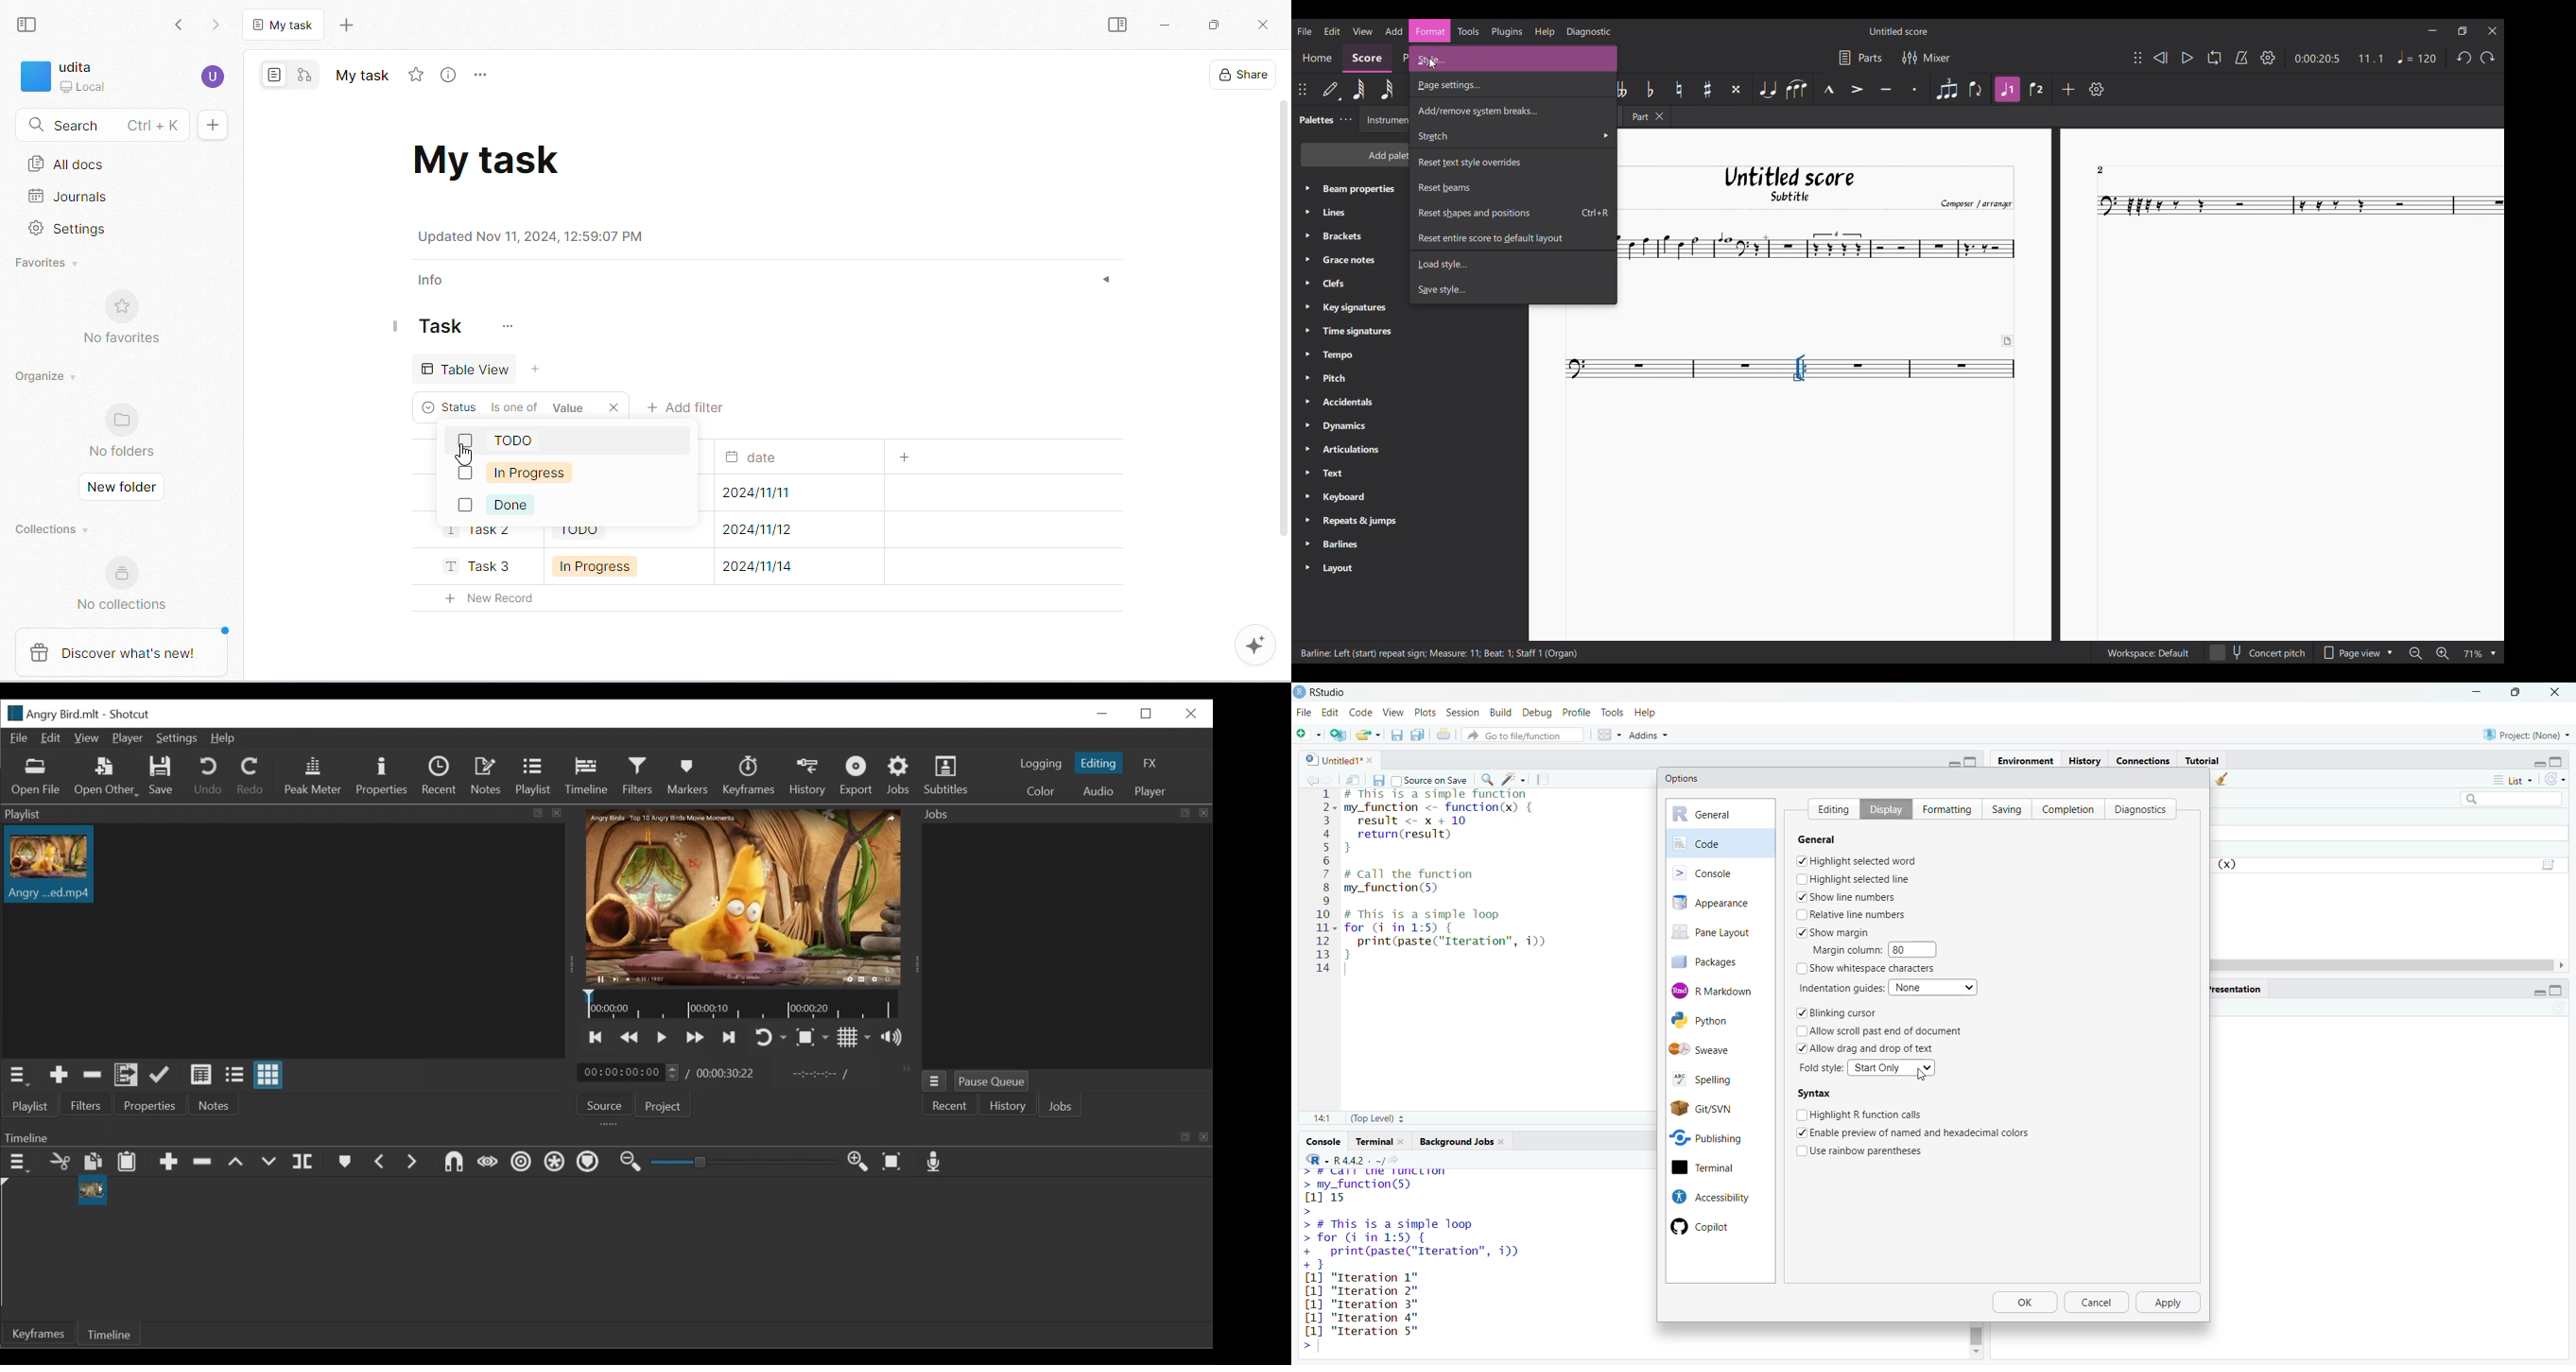 This screenshot has height=1372, width=2576. What do you see at coordinates (1323, 884) in the screenshot?
I see `serial numbers` at bounding box center [1323, 884].